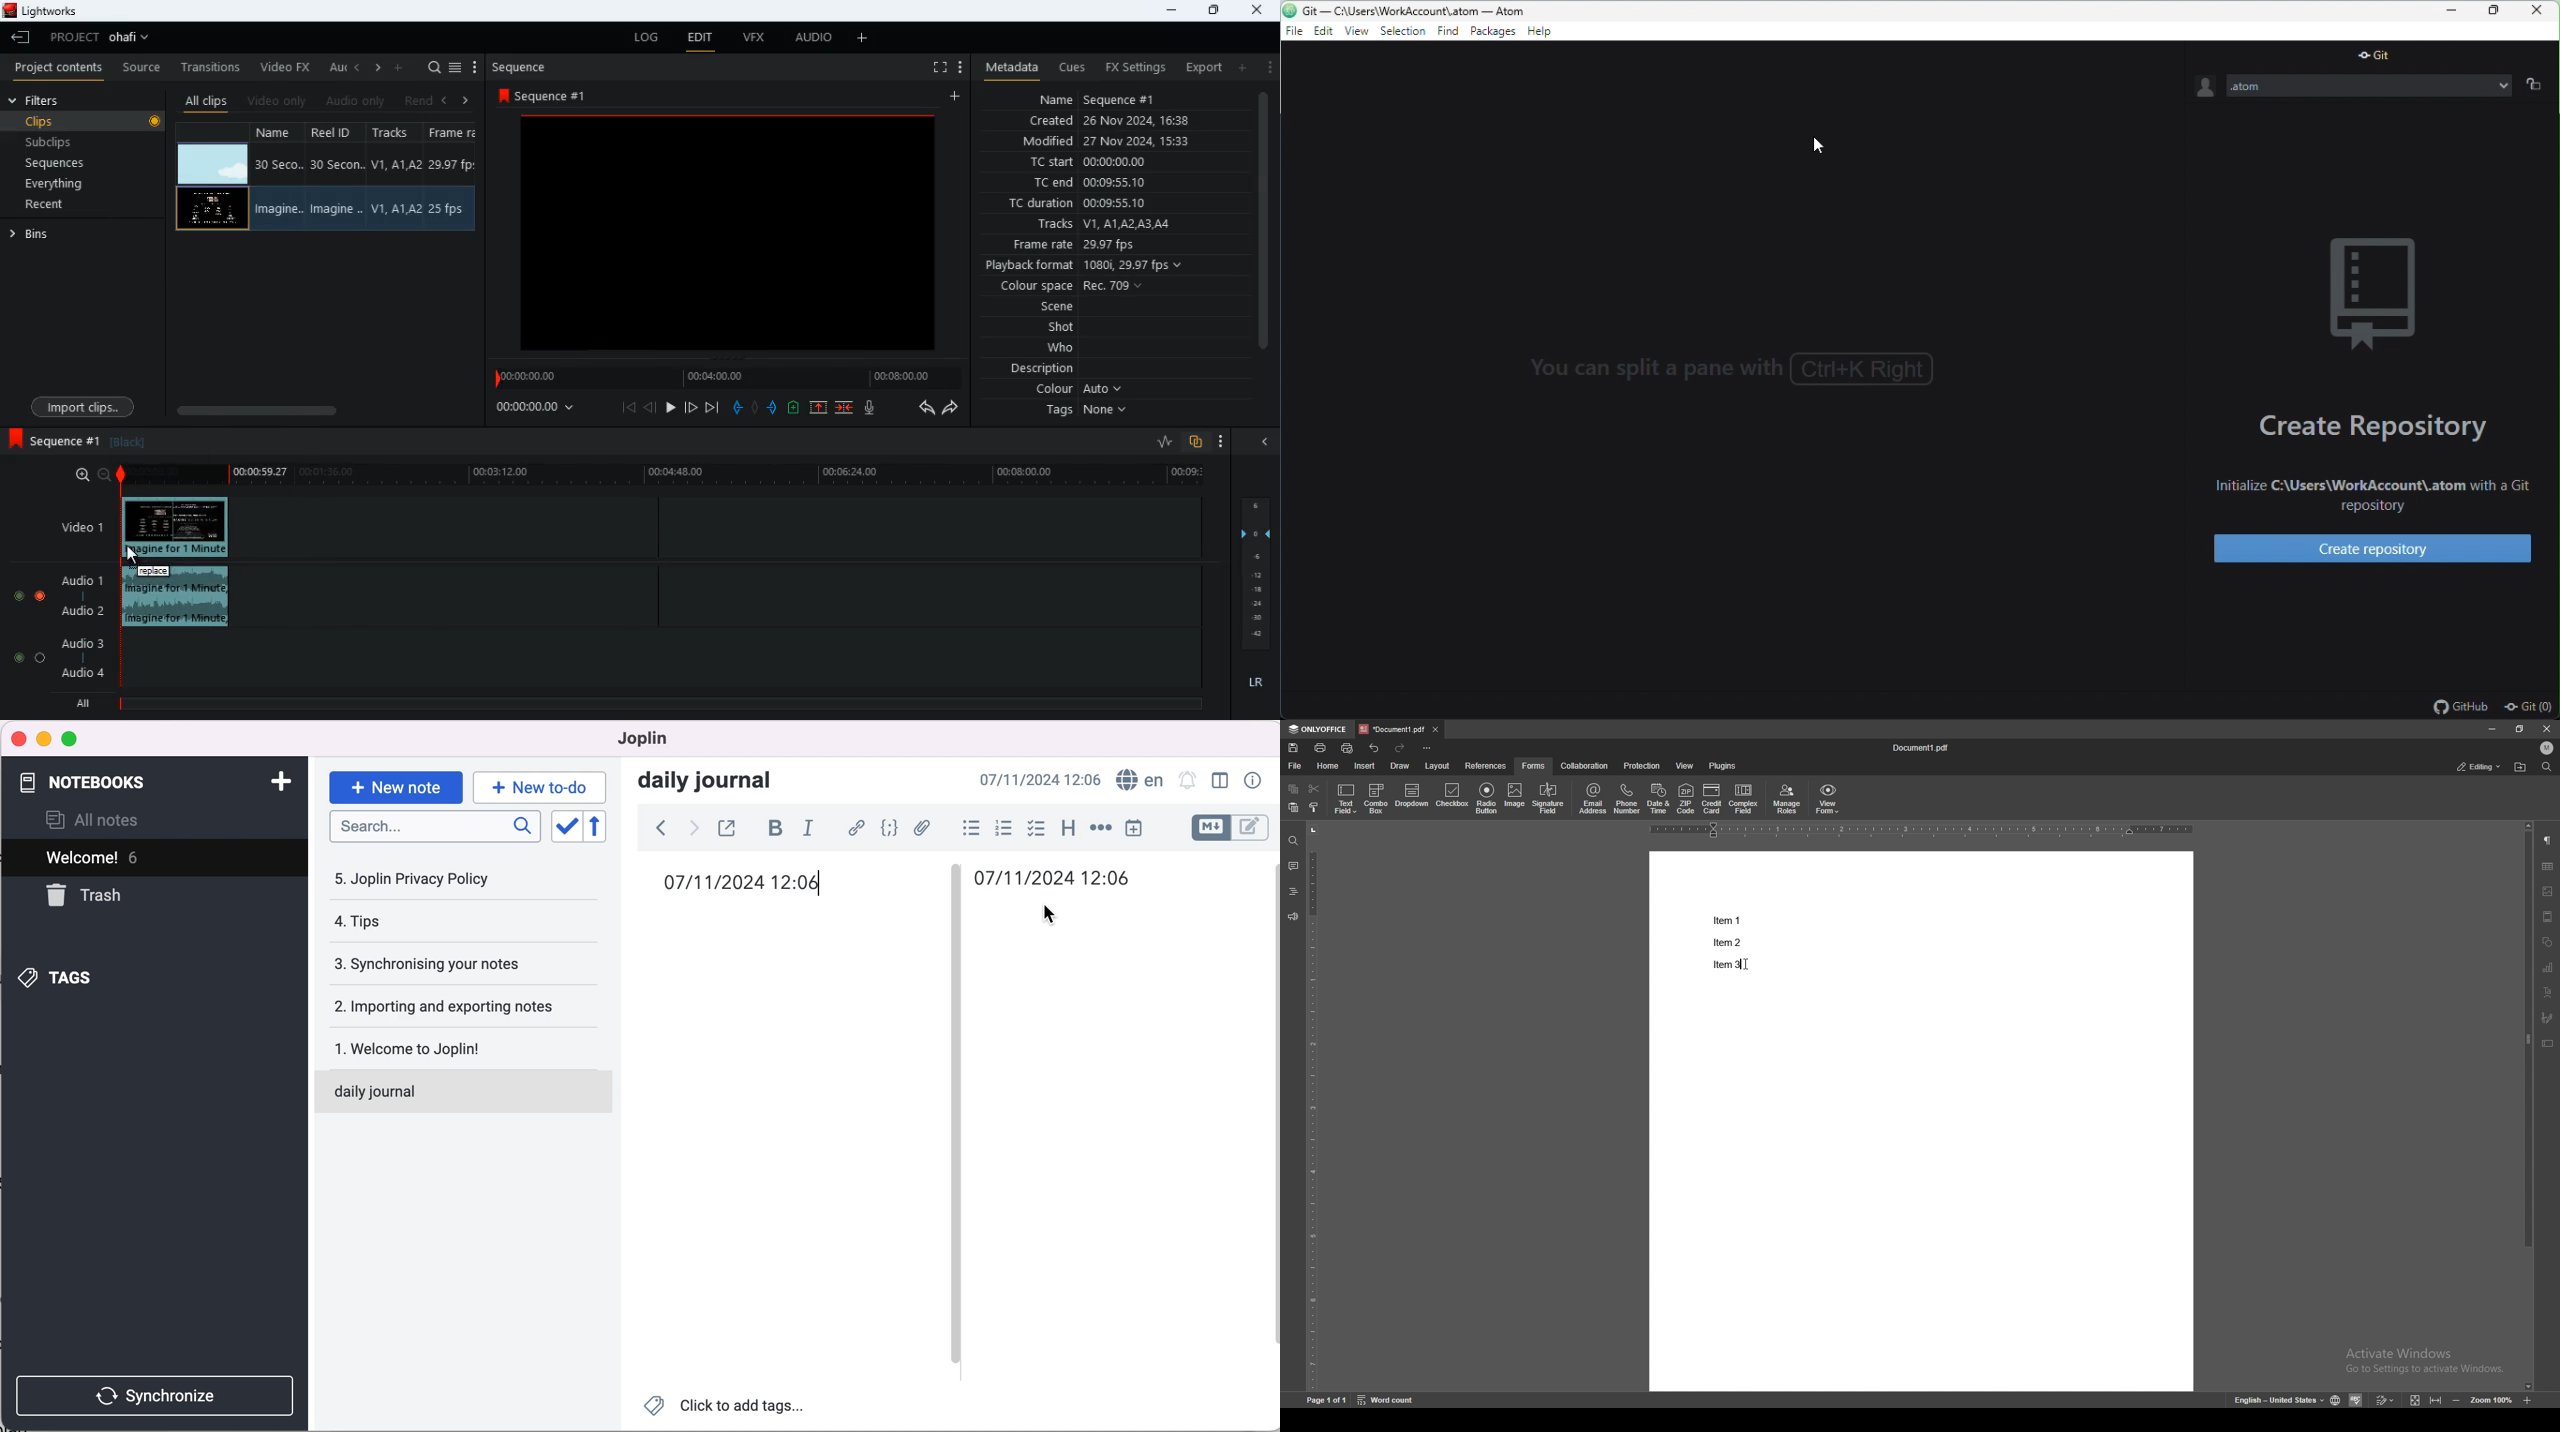 The height and width of the screenshot is (1456, 2576). Describe the element at coordinates (1258, 8) in the screenshot. I see `close` at that location.